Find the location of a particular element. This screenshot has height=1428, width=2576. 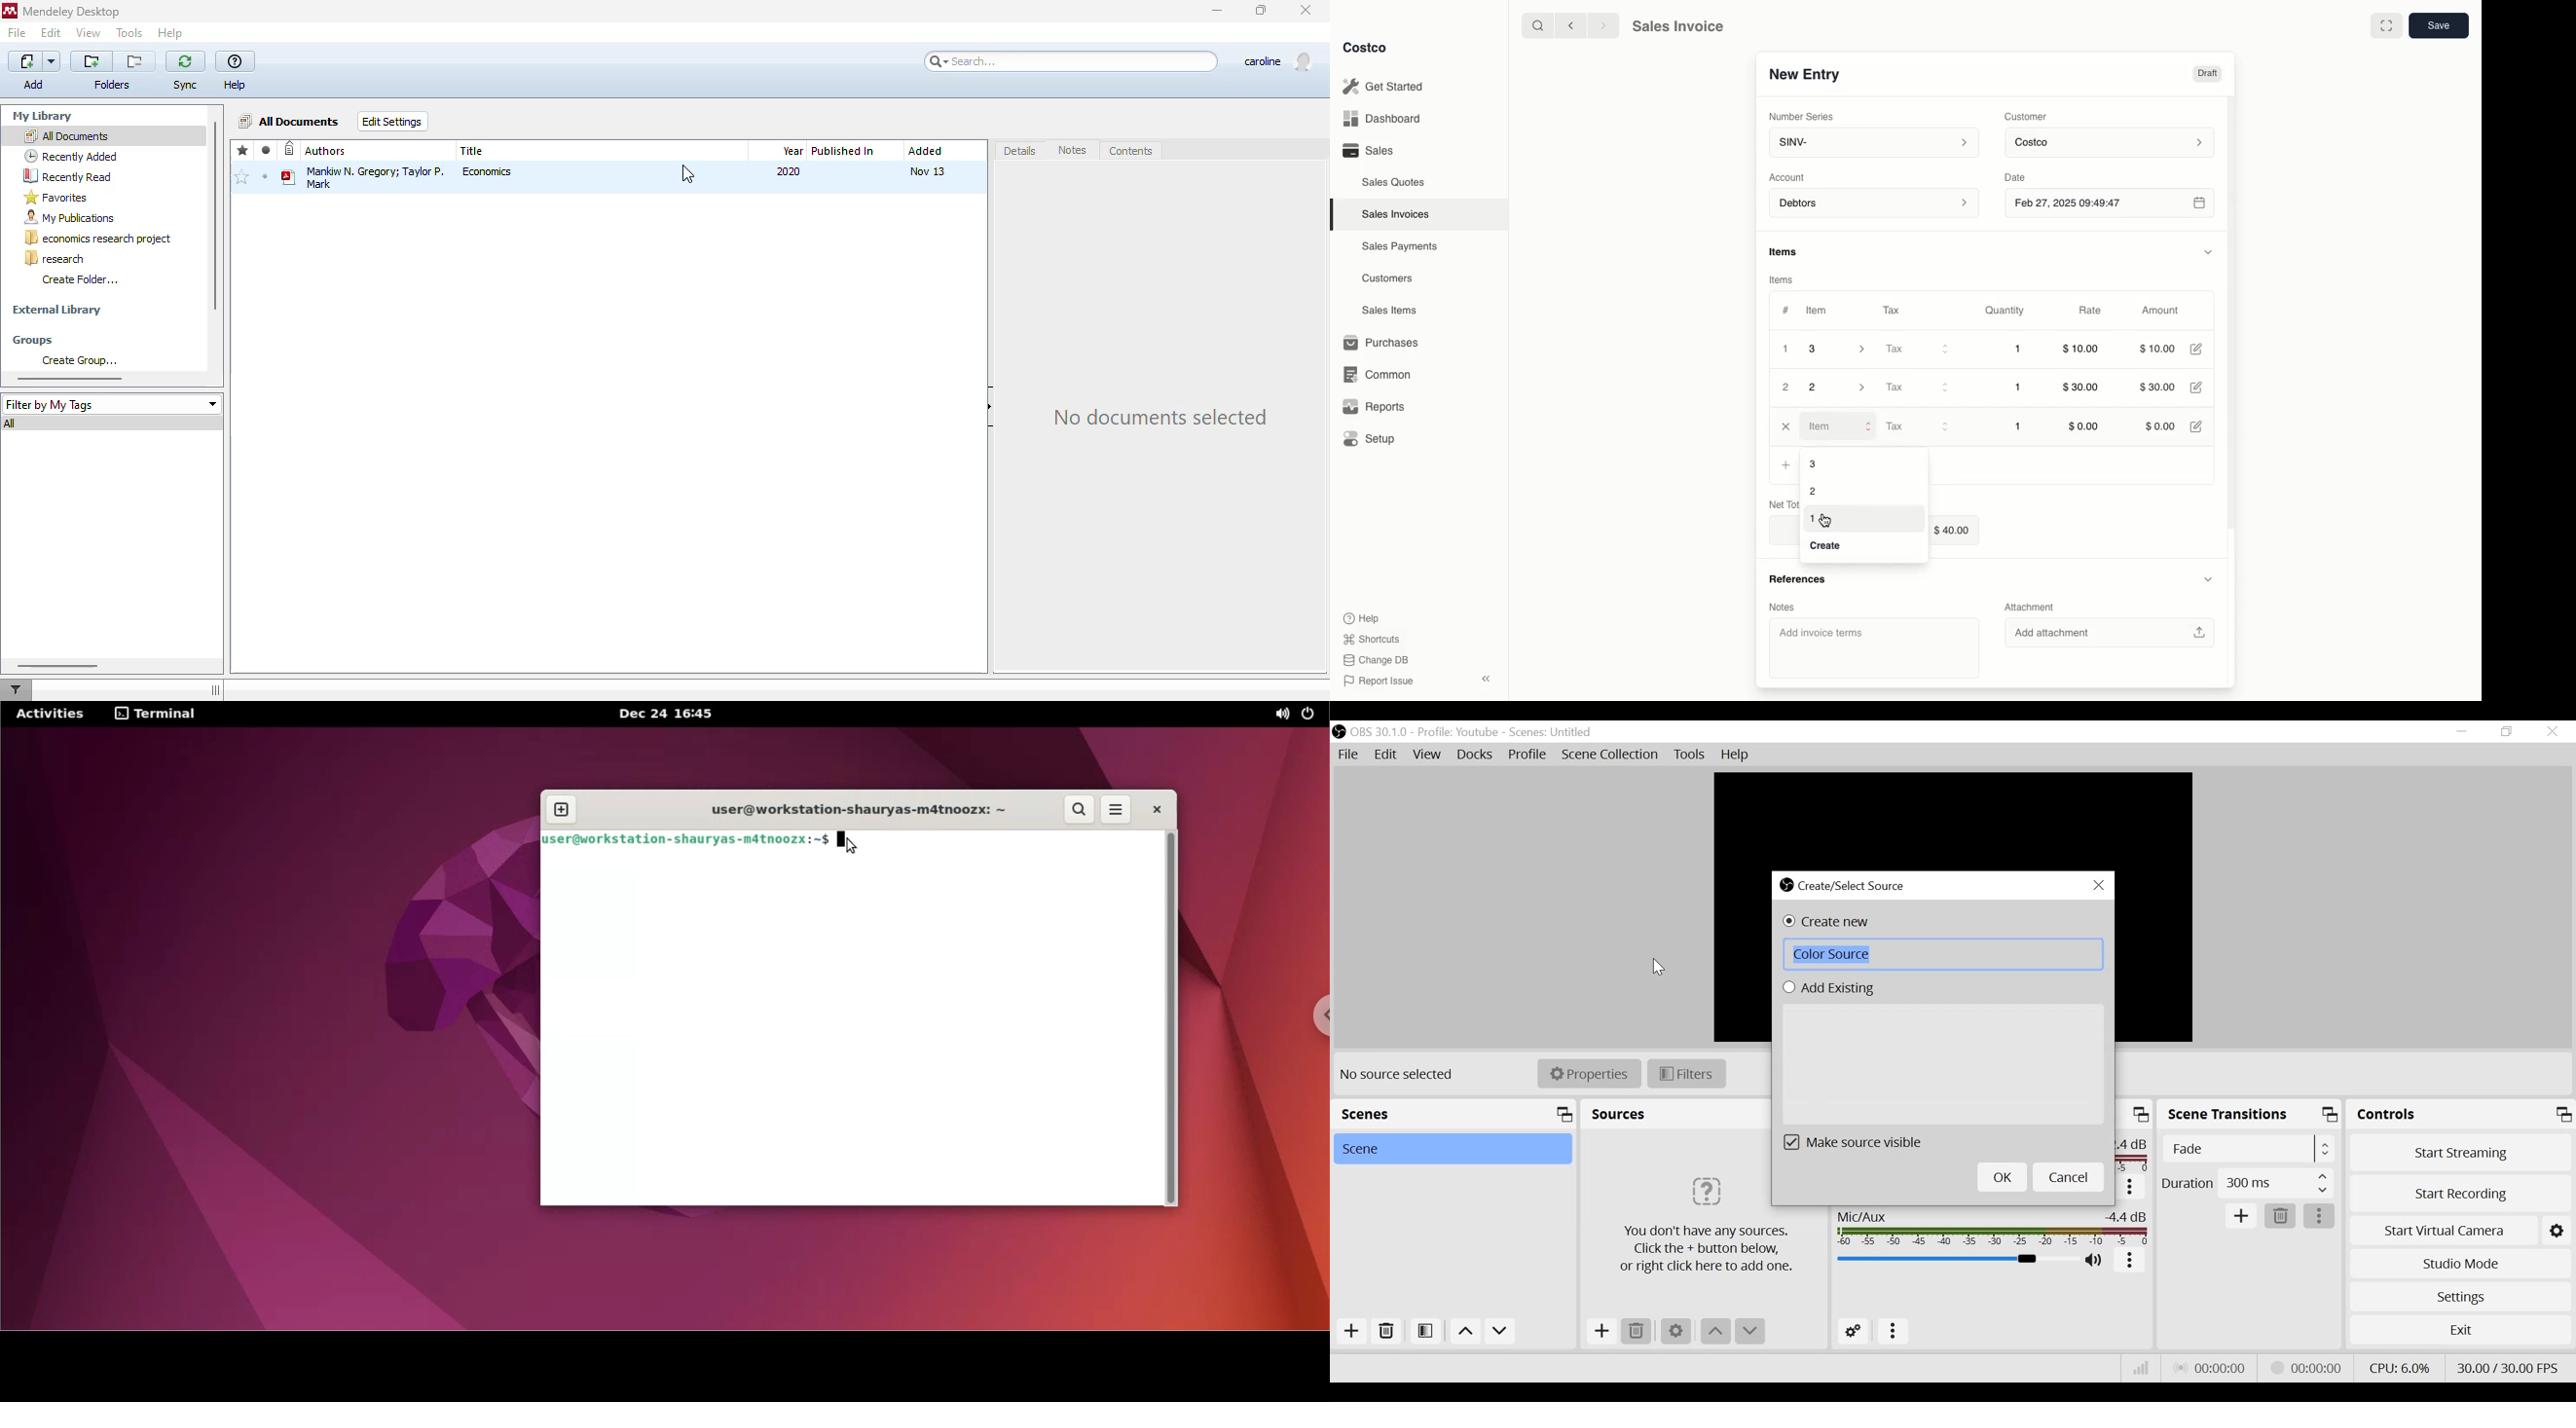

$0.00 is located at coordinates (2160, 425).